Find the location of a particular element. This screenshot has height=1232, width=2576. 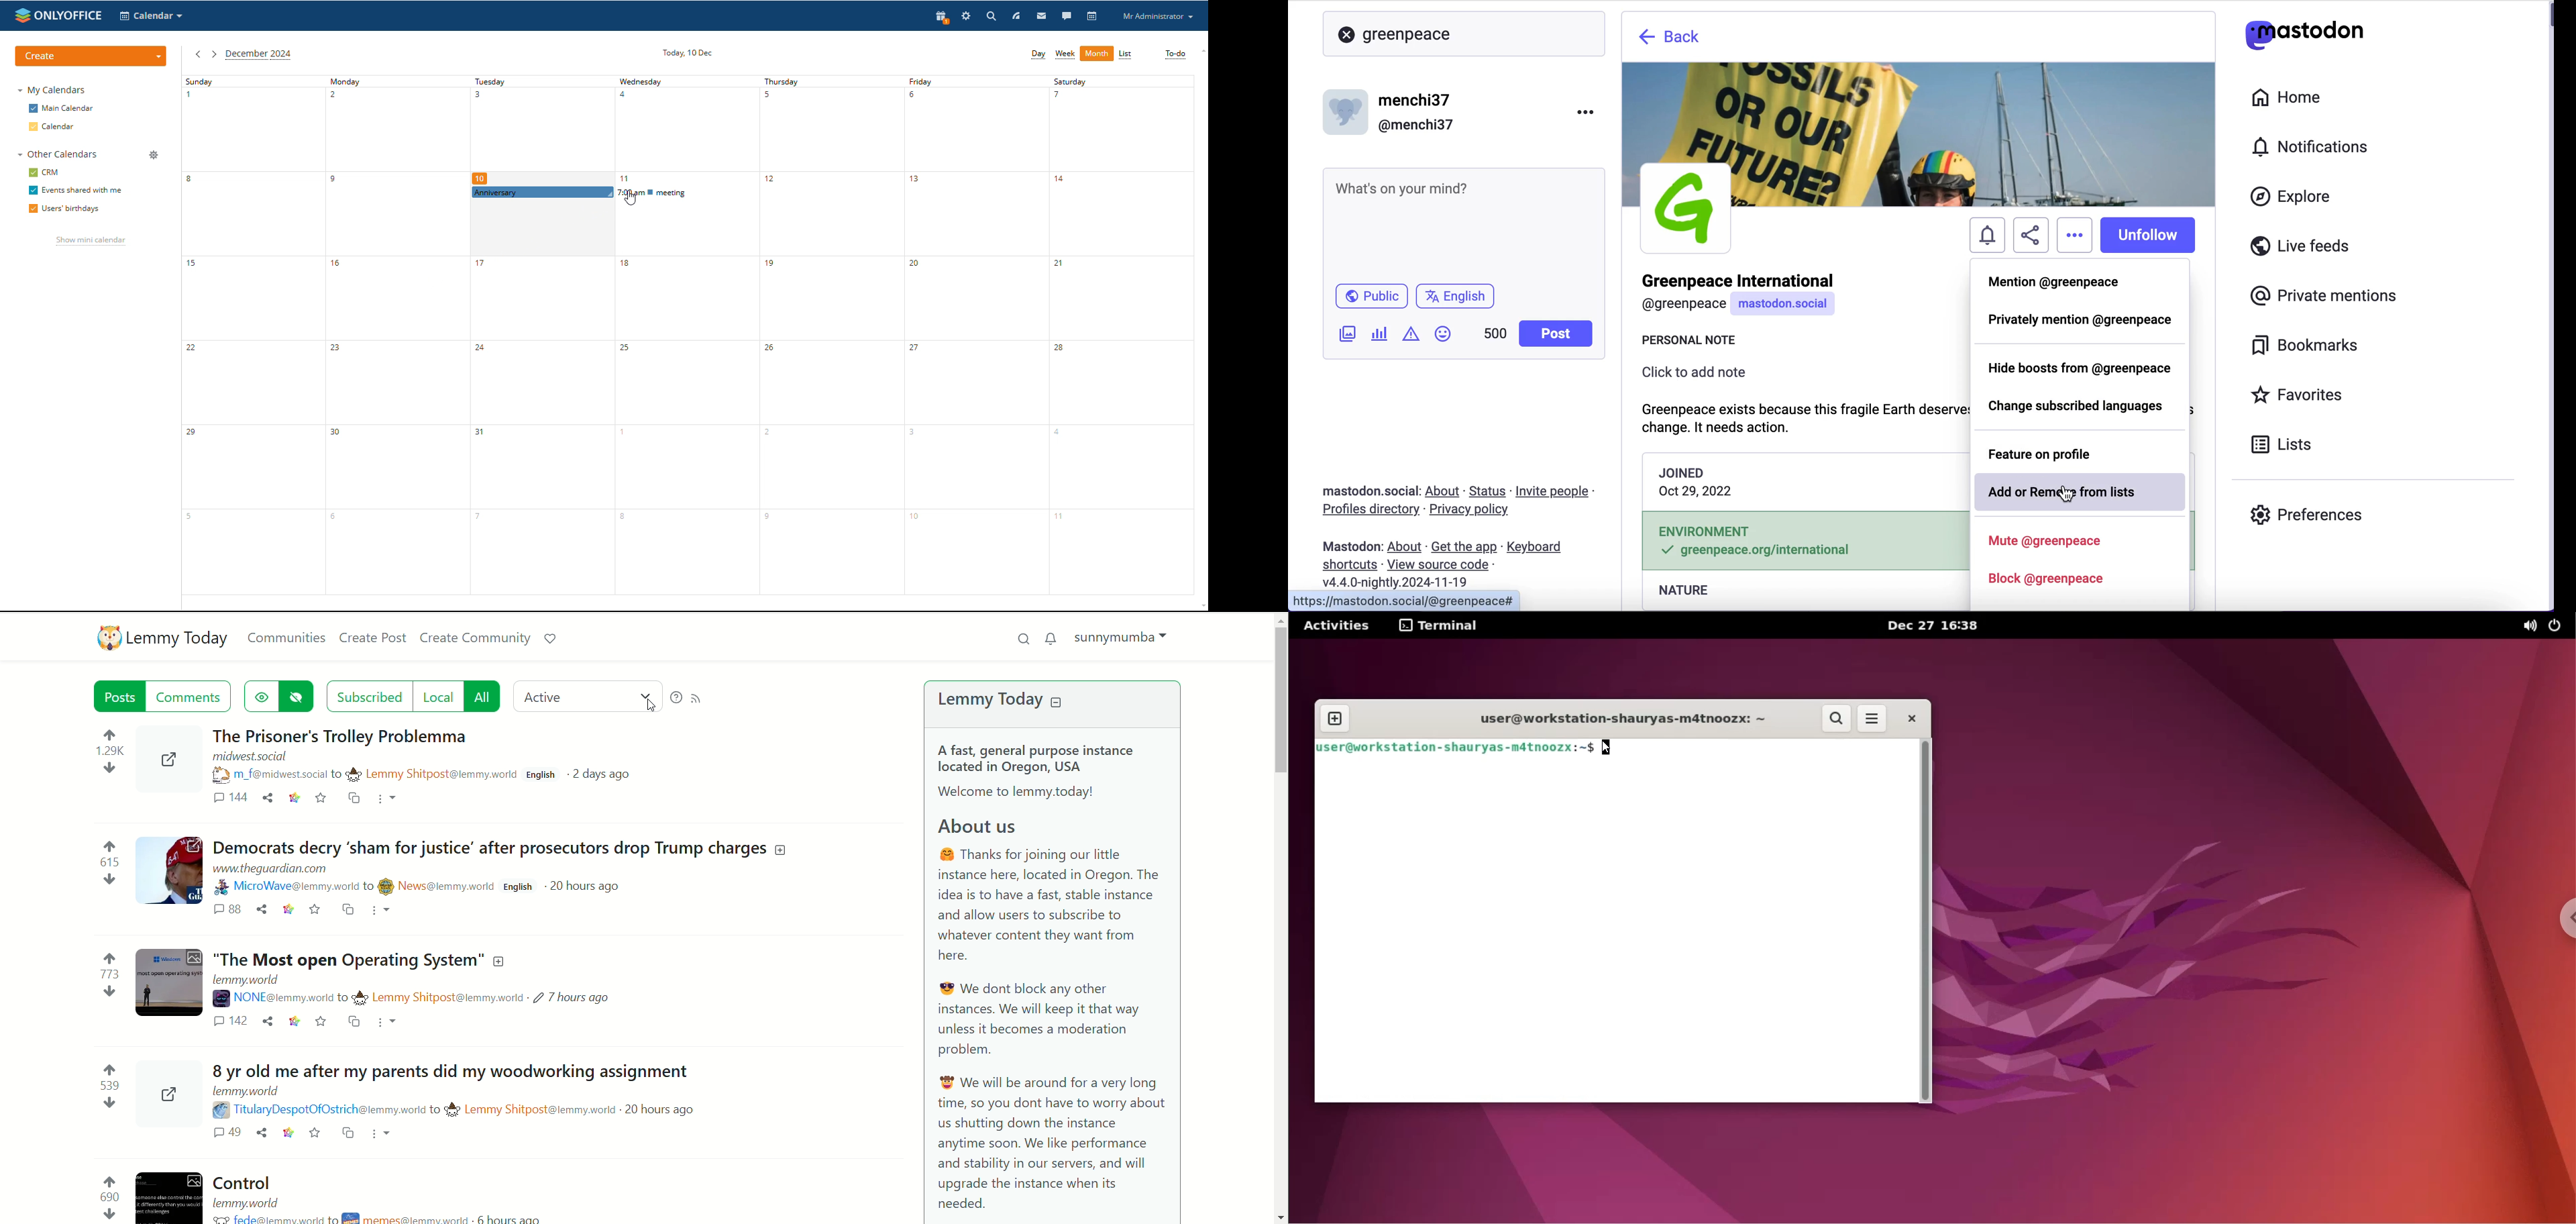

more is located at coordinates (386, 911).